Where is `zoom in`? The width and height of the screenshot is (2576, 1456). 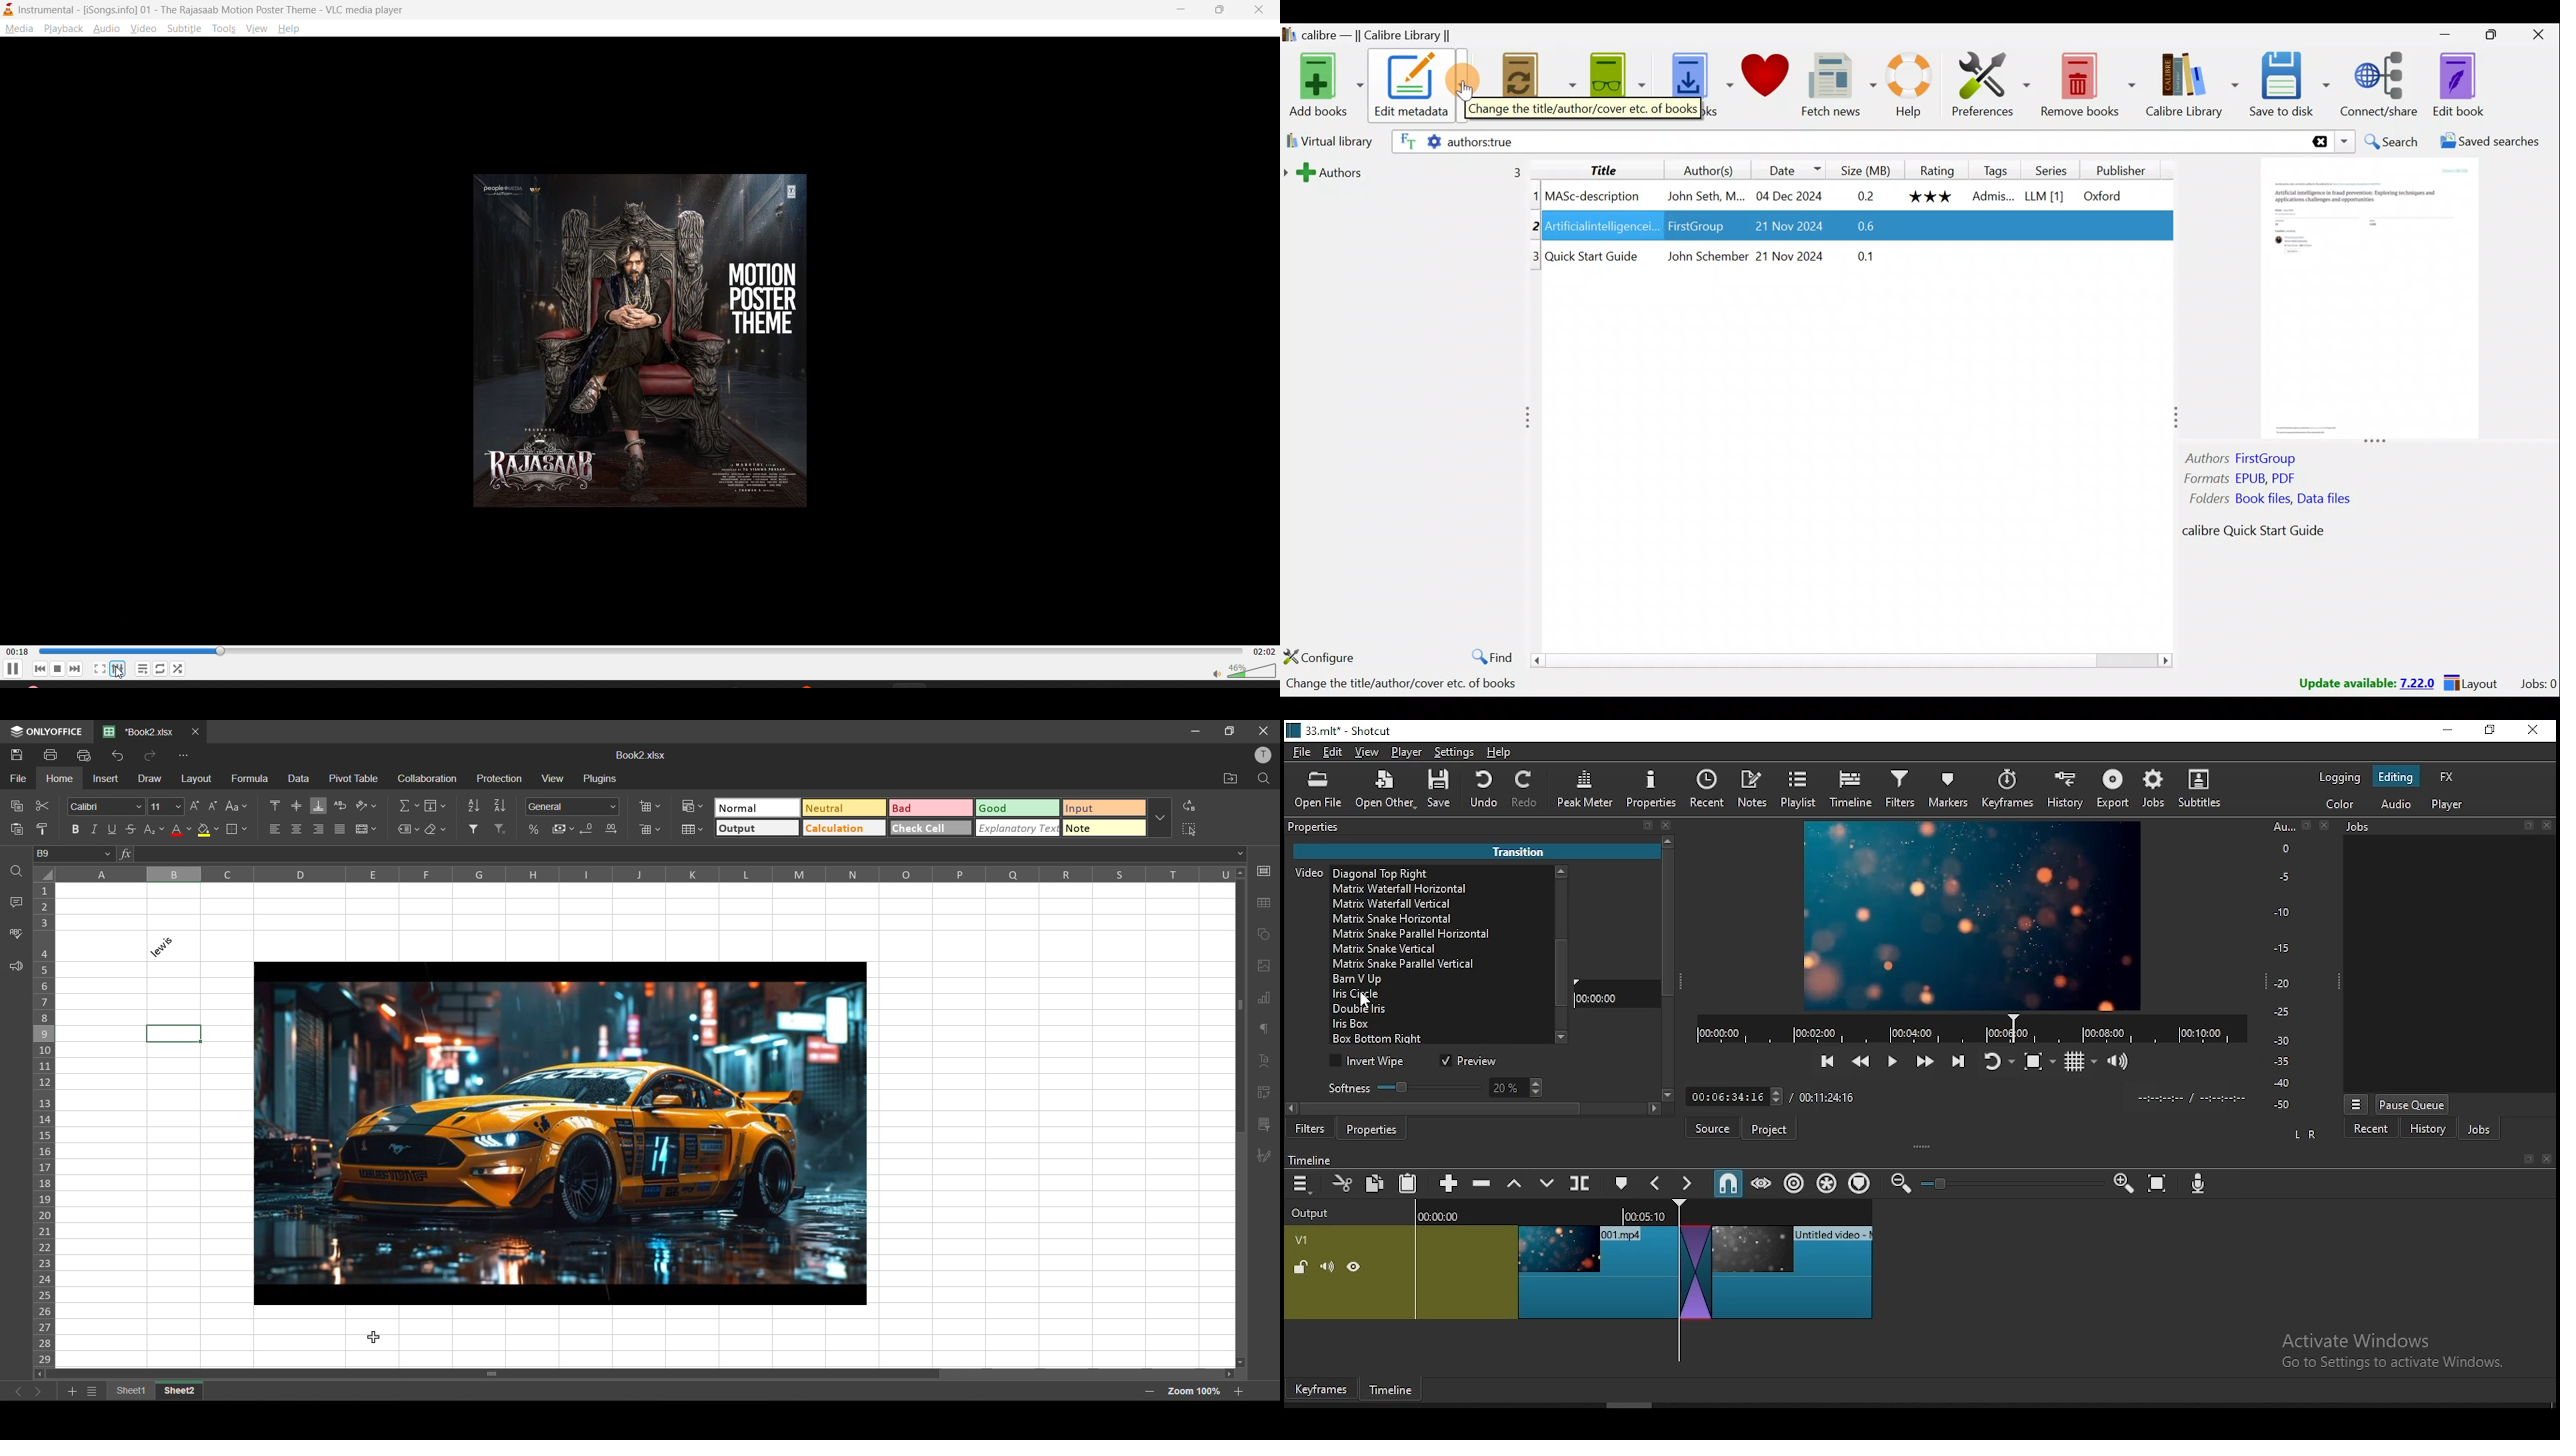
zoom in is located at coordinates (1242, 1391).